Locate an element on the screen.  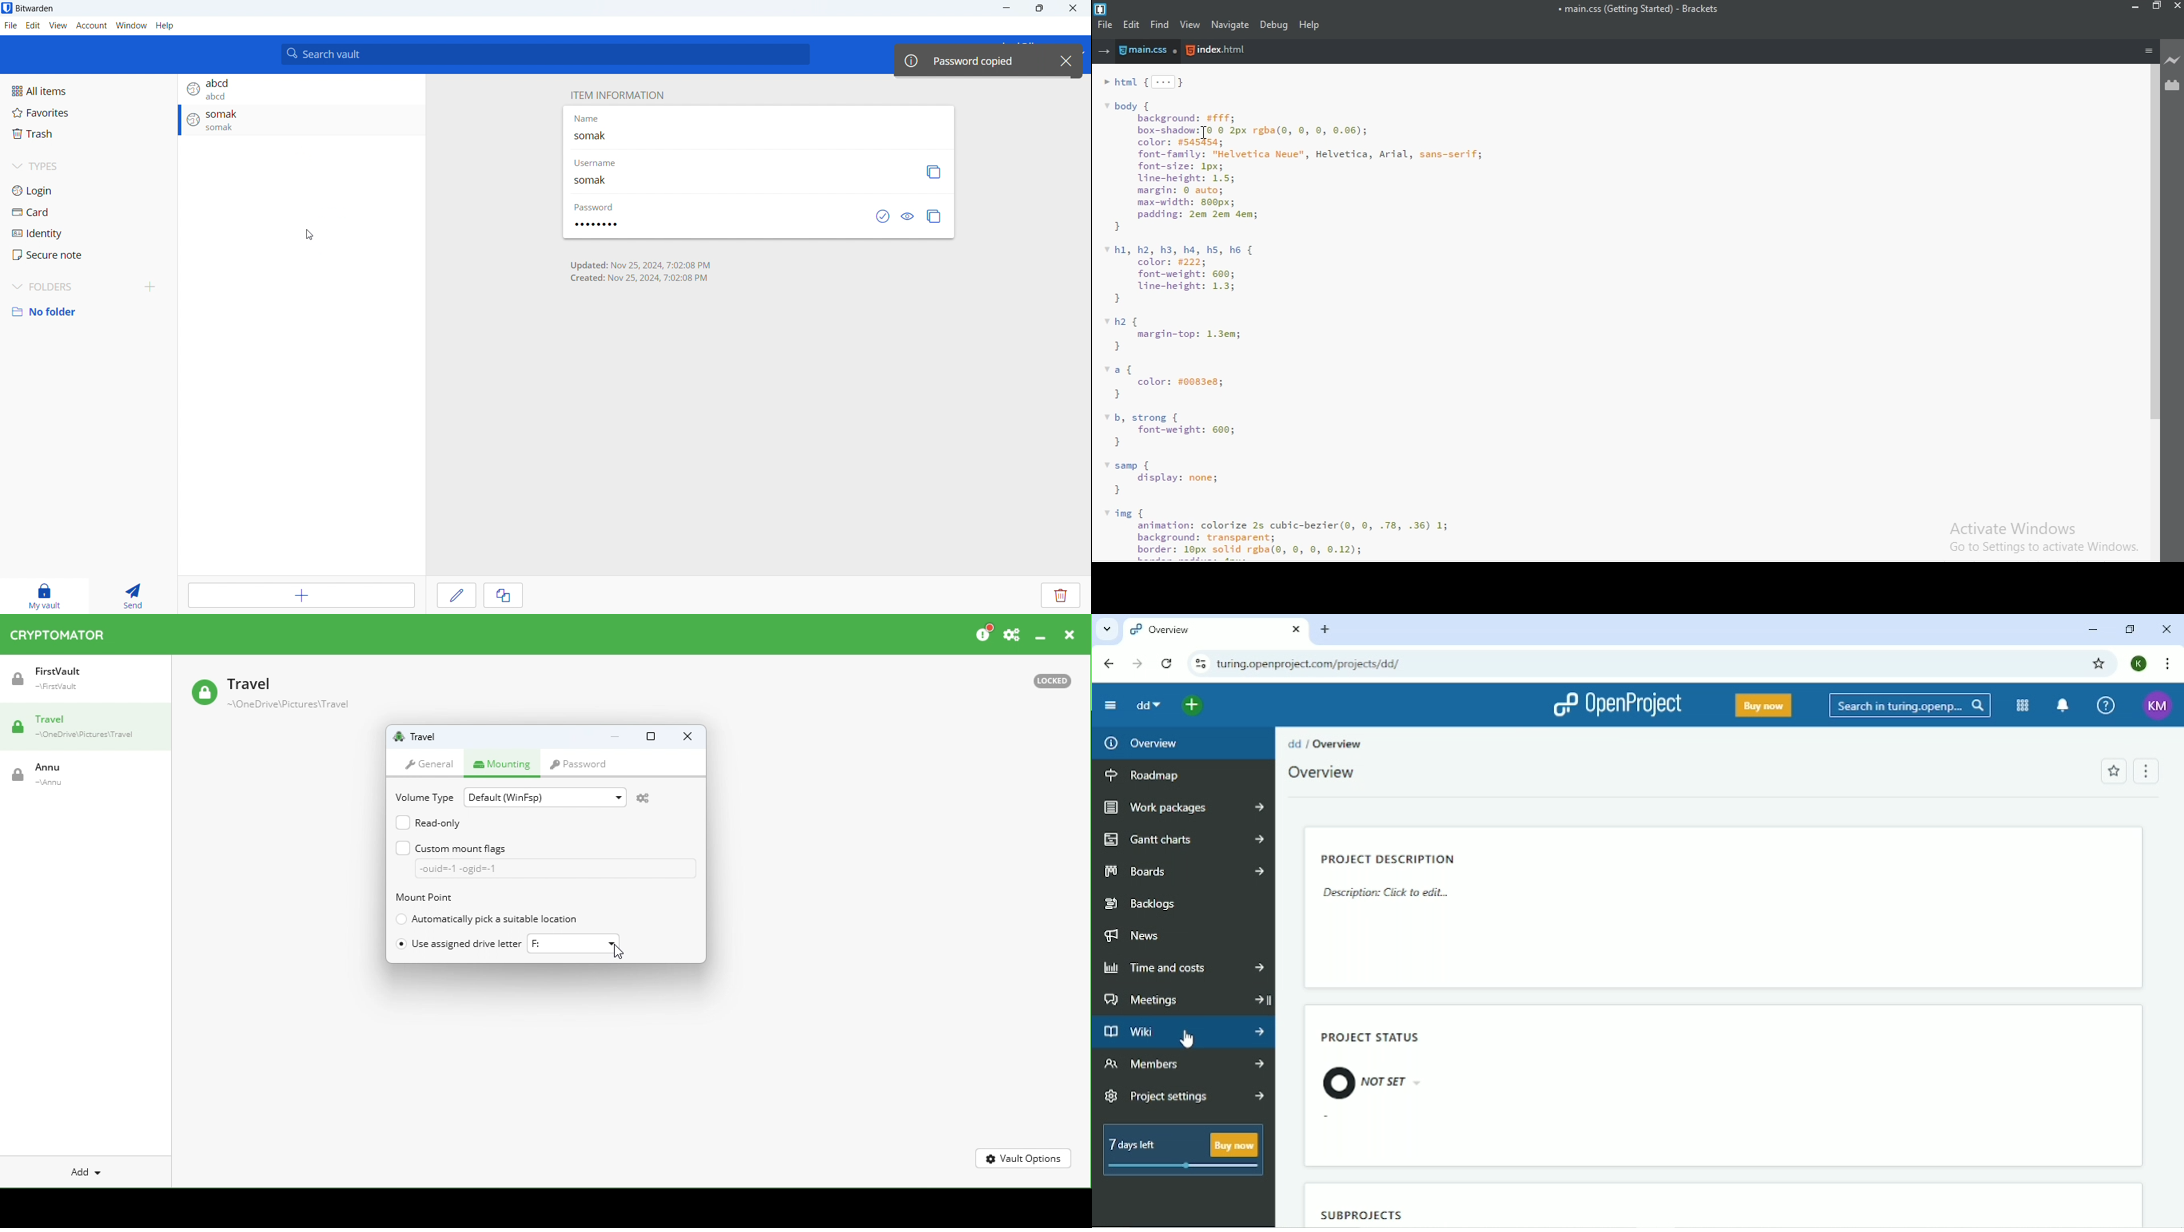
dd is located at coordinates (1294, 744).